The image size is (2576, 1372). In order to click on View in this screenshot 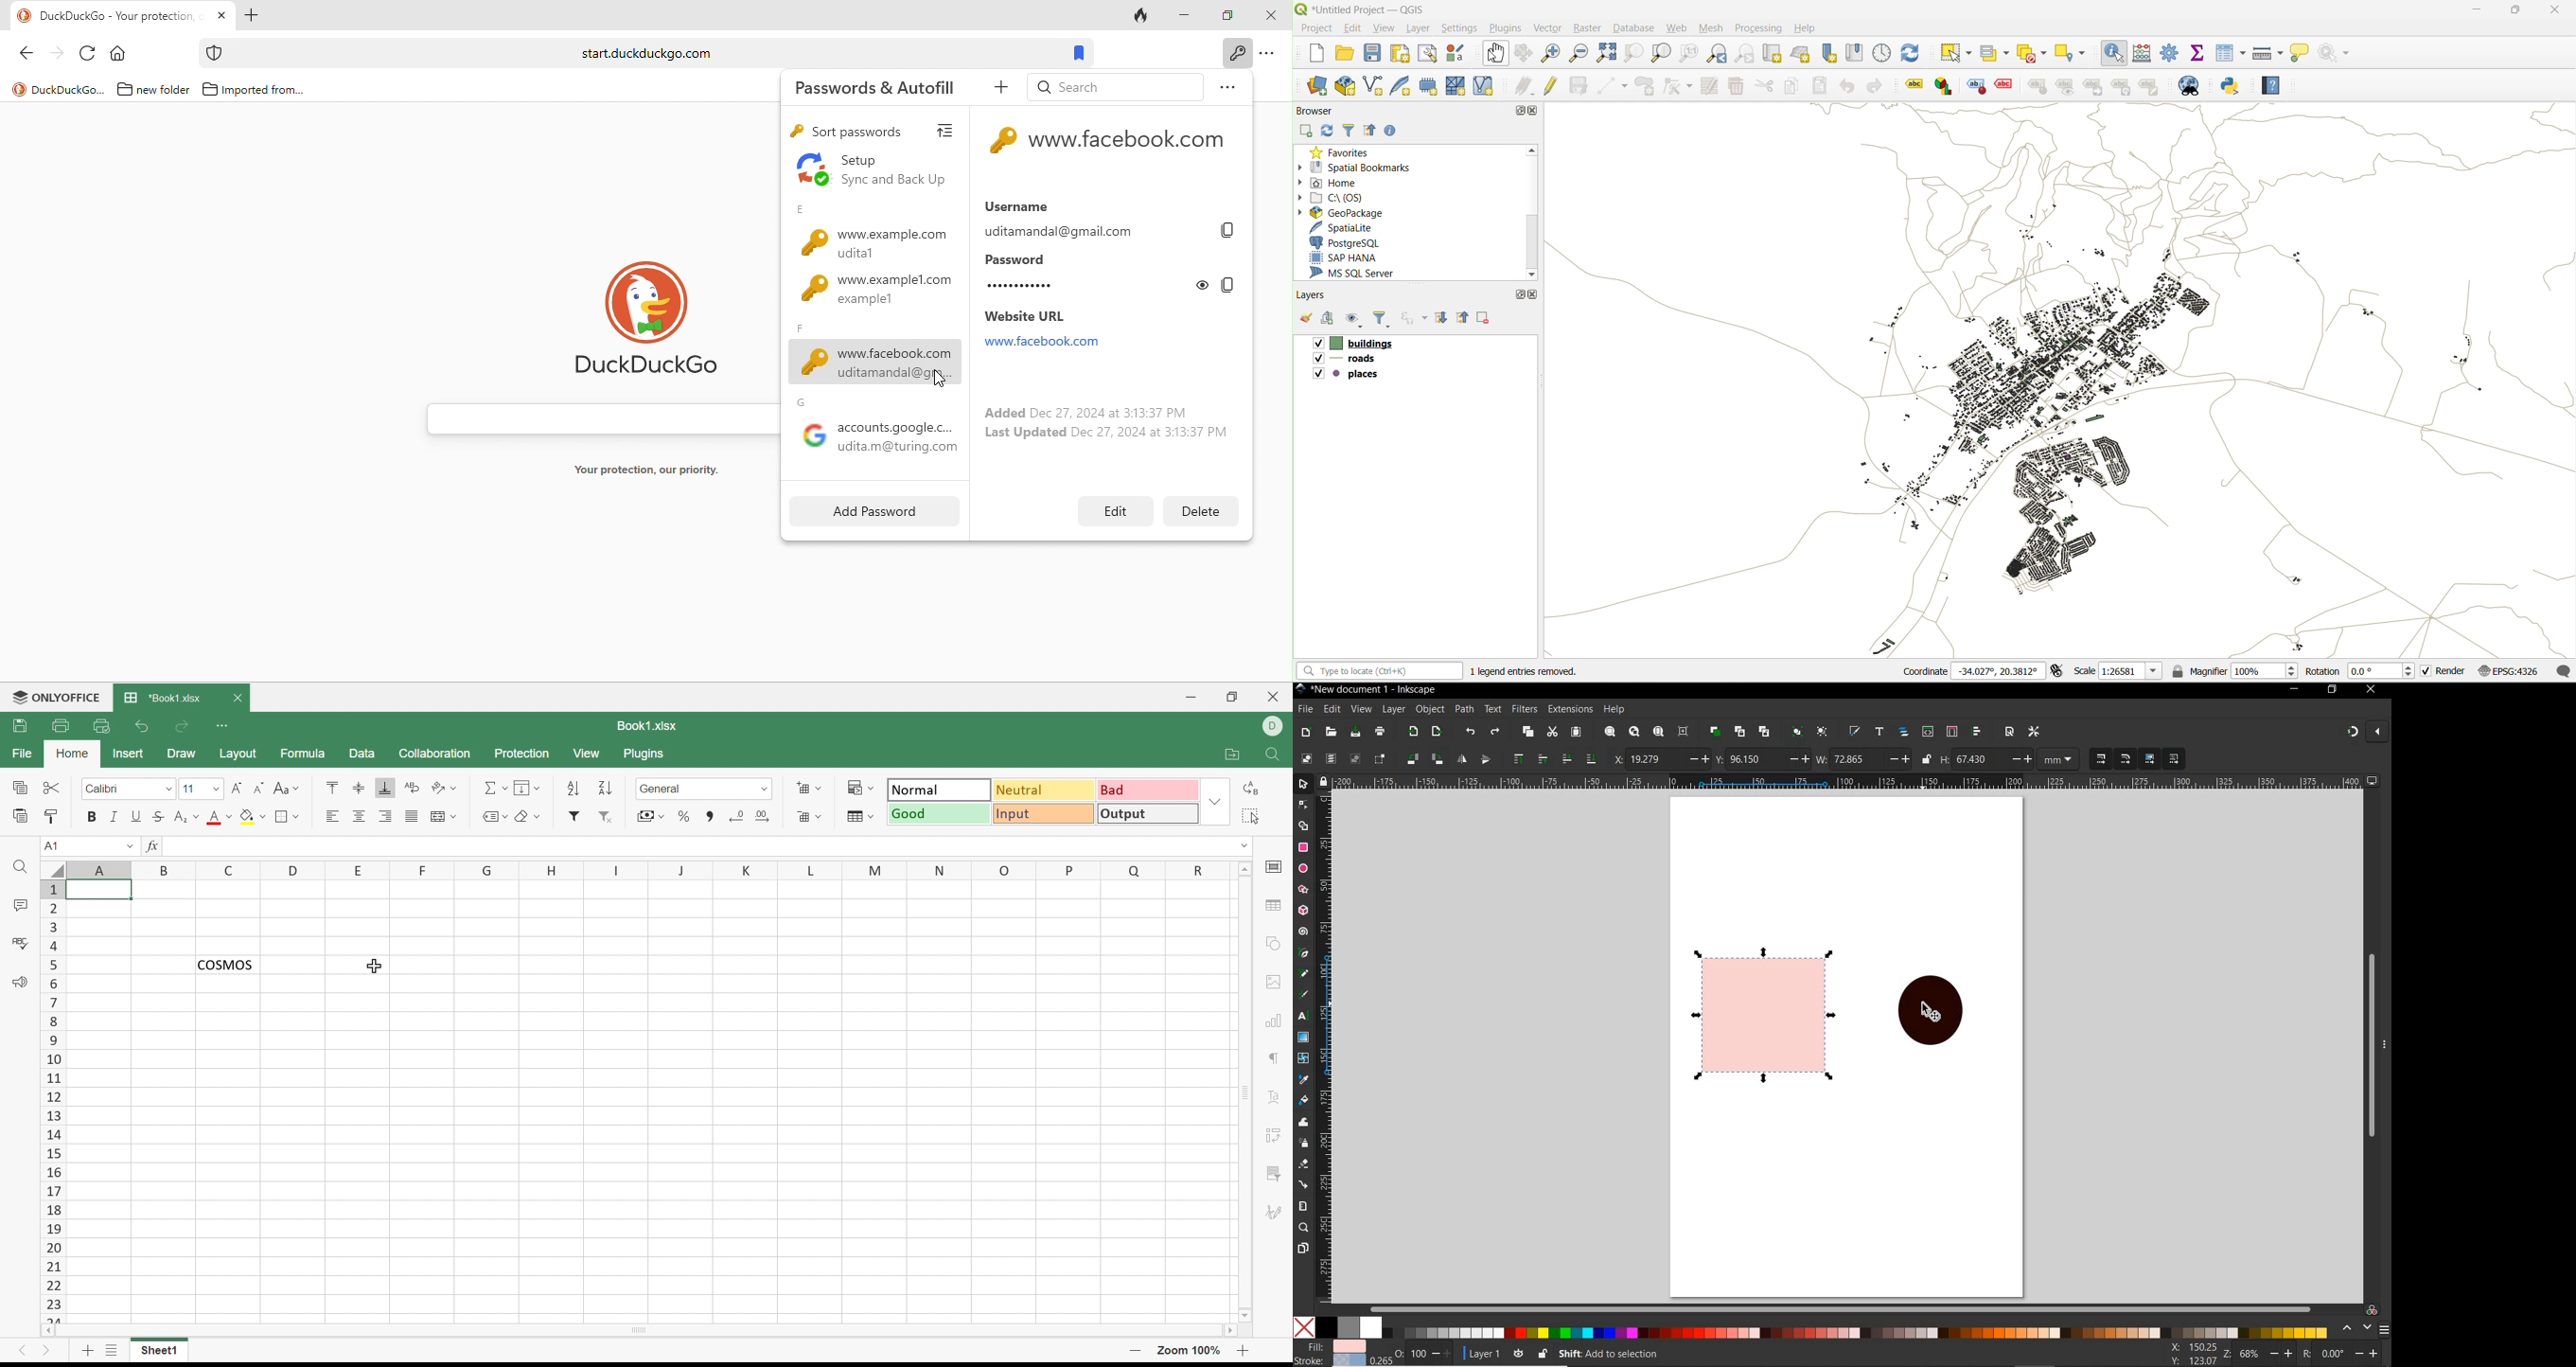, I will do `click(588, 755)`.